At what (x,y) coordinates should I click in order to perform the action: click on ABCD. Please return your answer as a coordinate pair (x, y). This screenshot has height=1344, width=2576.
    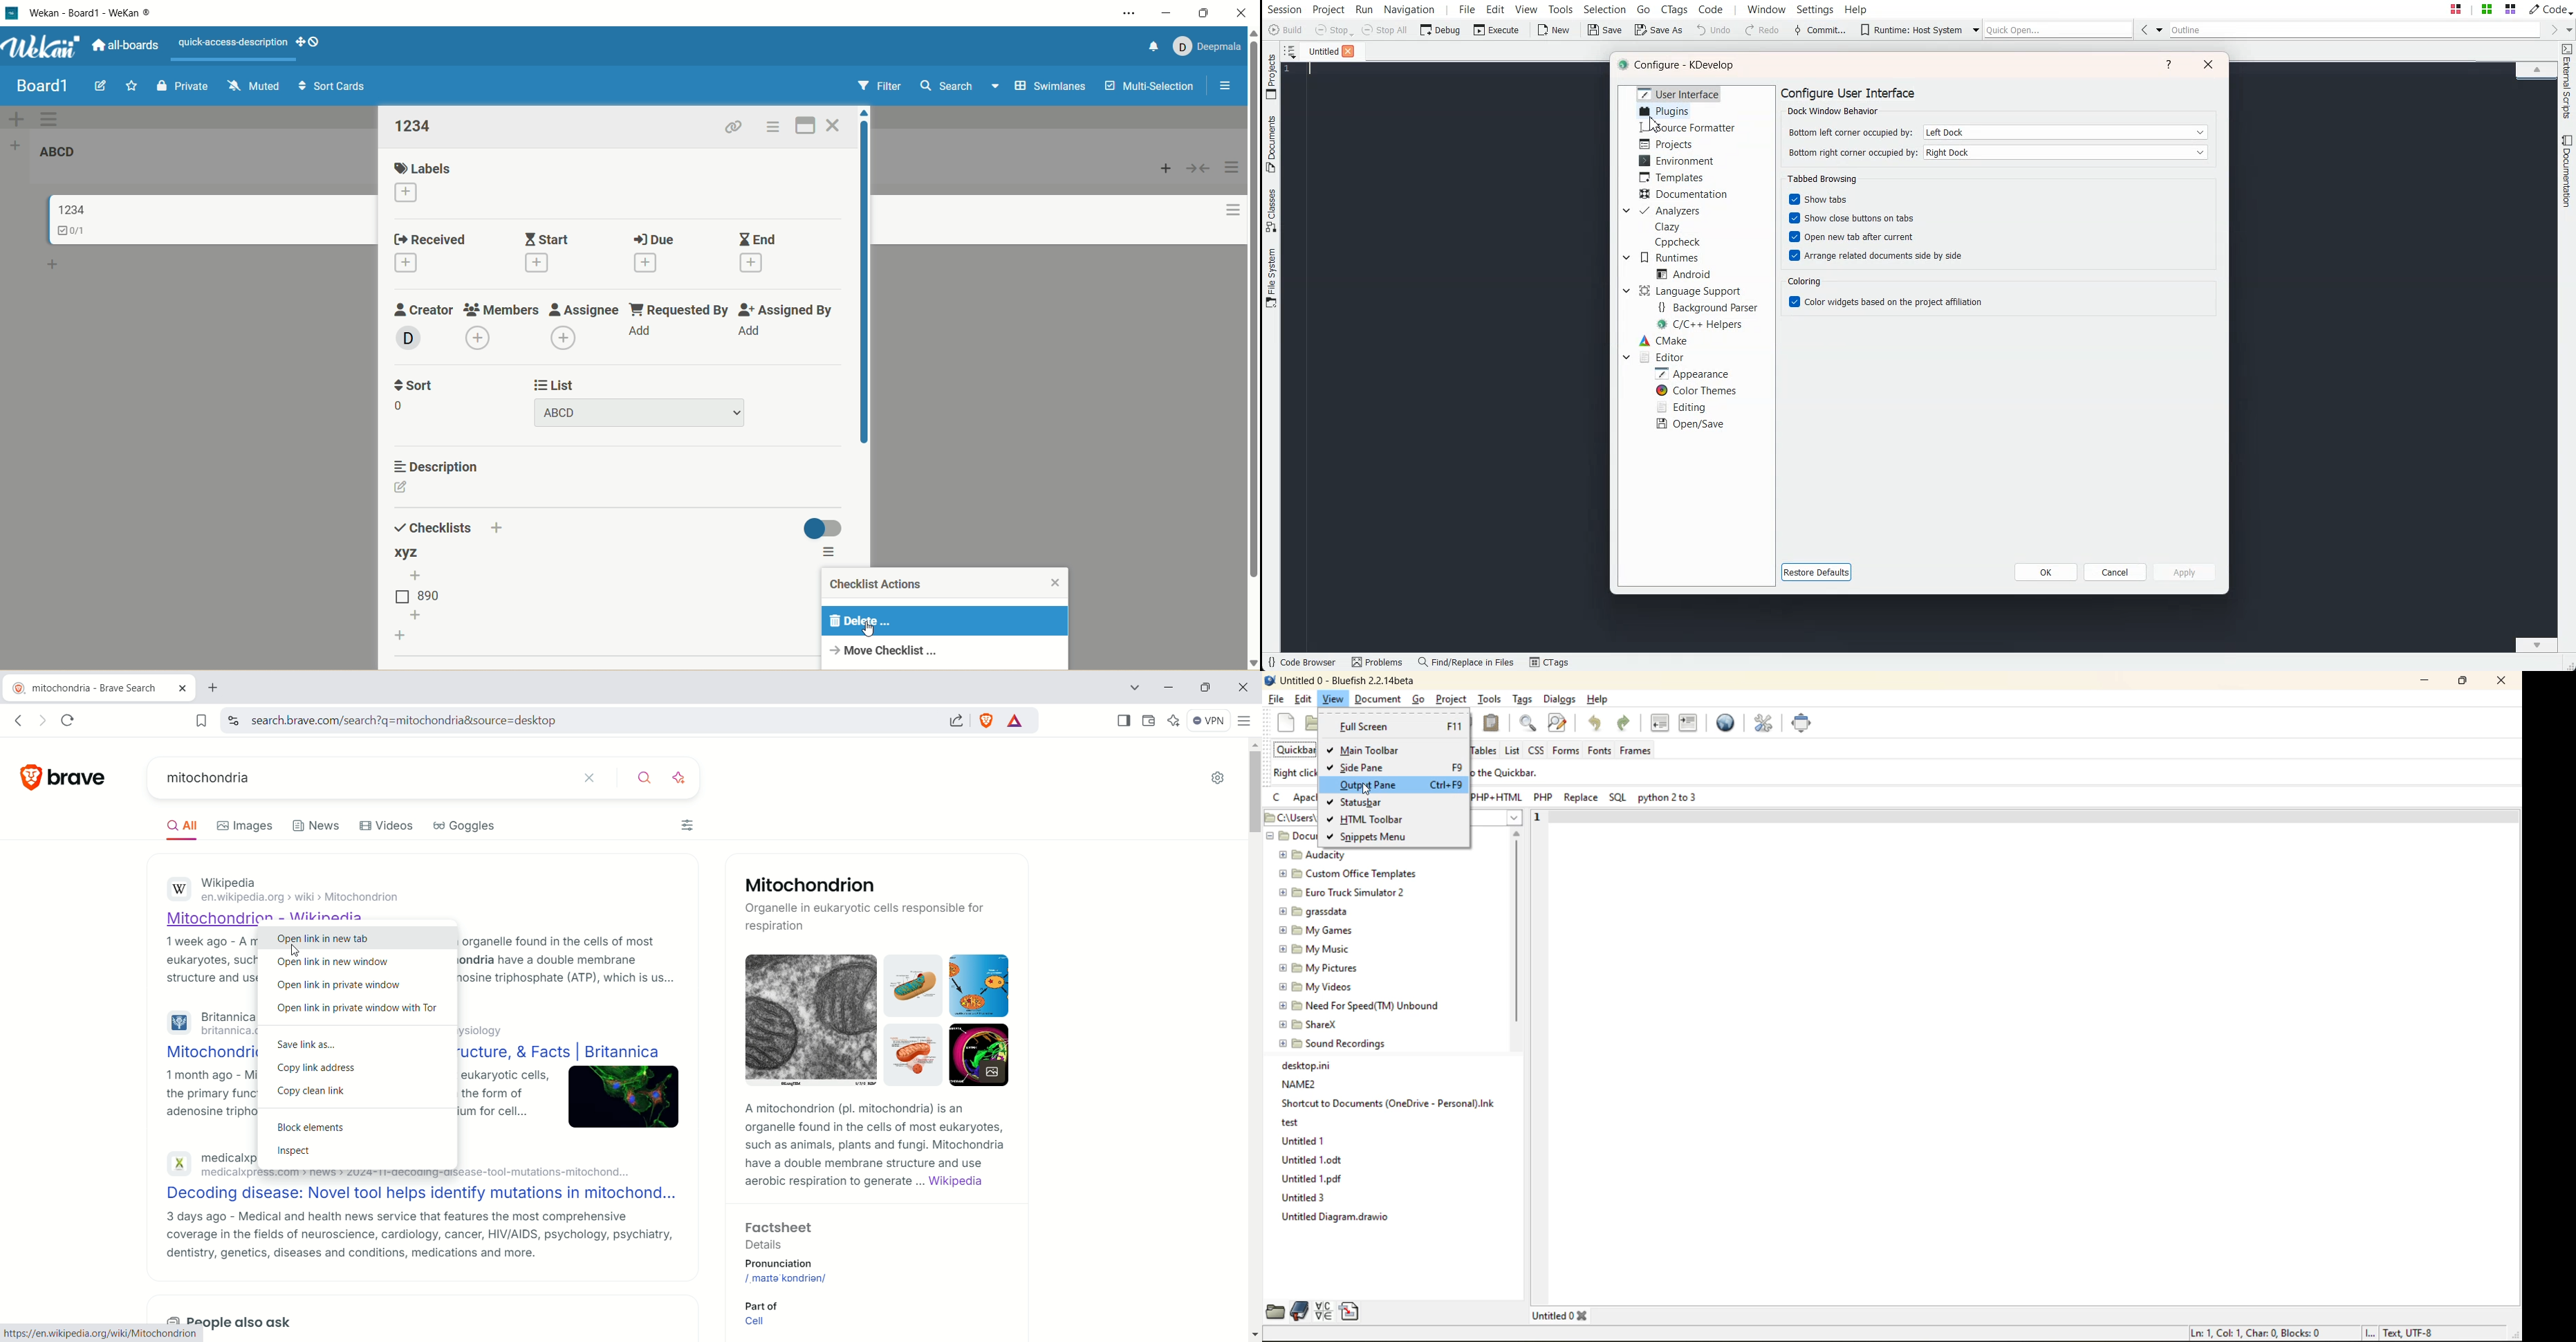
    Looking at the image, I should click on (647, 412).